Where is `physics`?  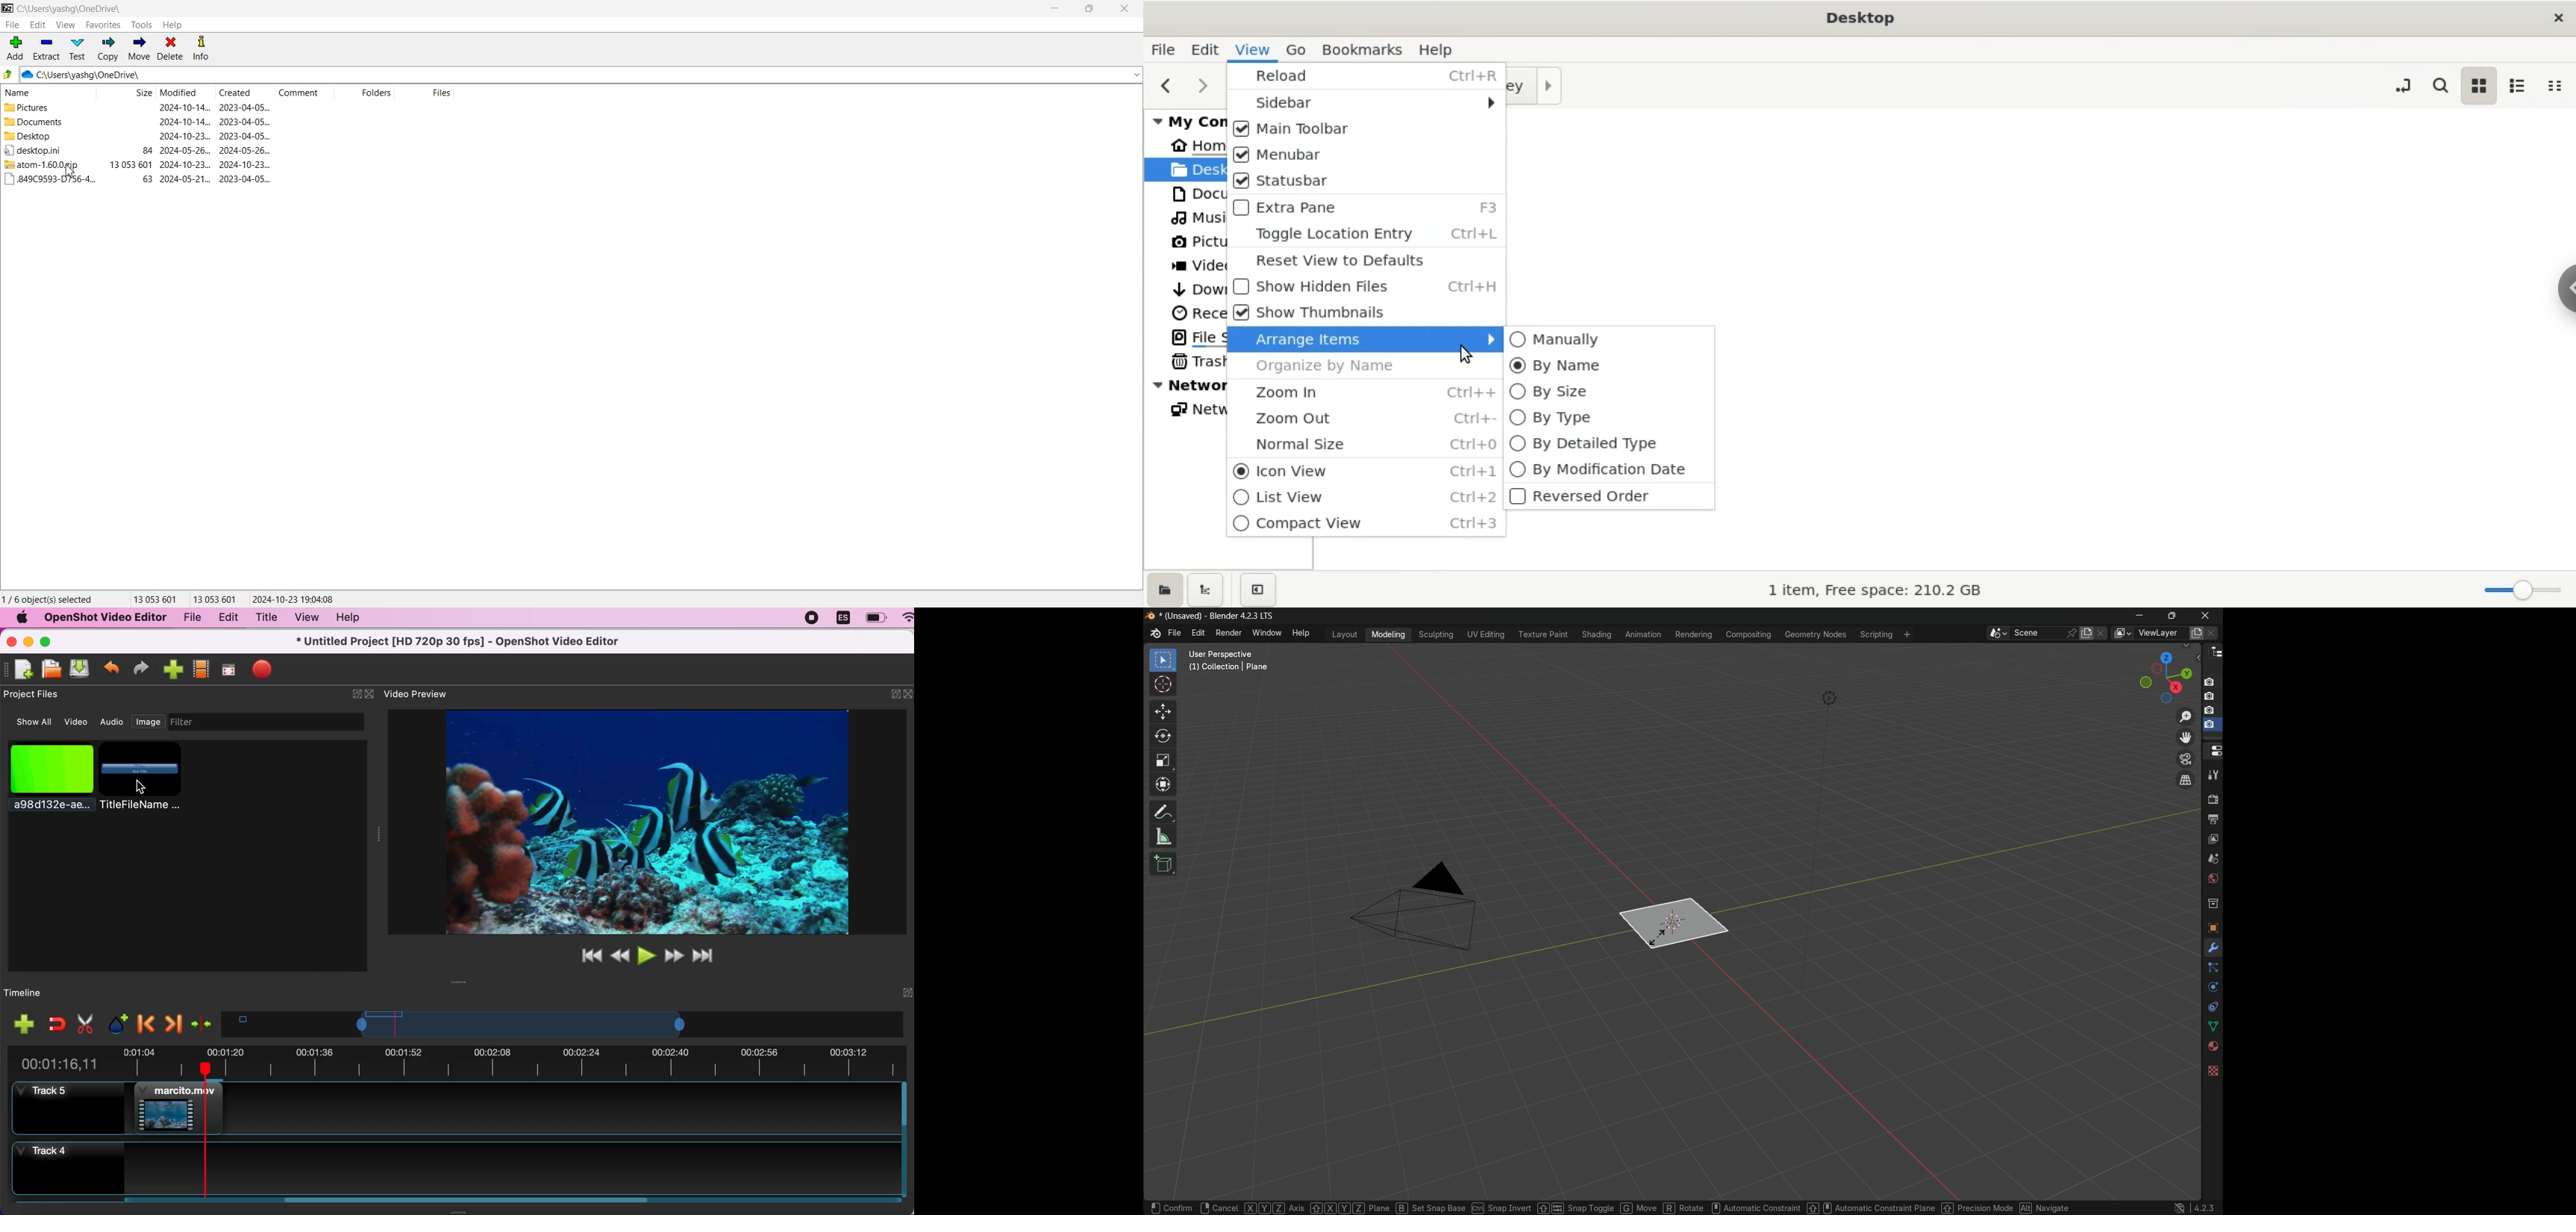 physics is located at coordinates (2212, 988).